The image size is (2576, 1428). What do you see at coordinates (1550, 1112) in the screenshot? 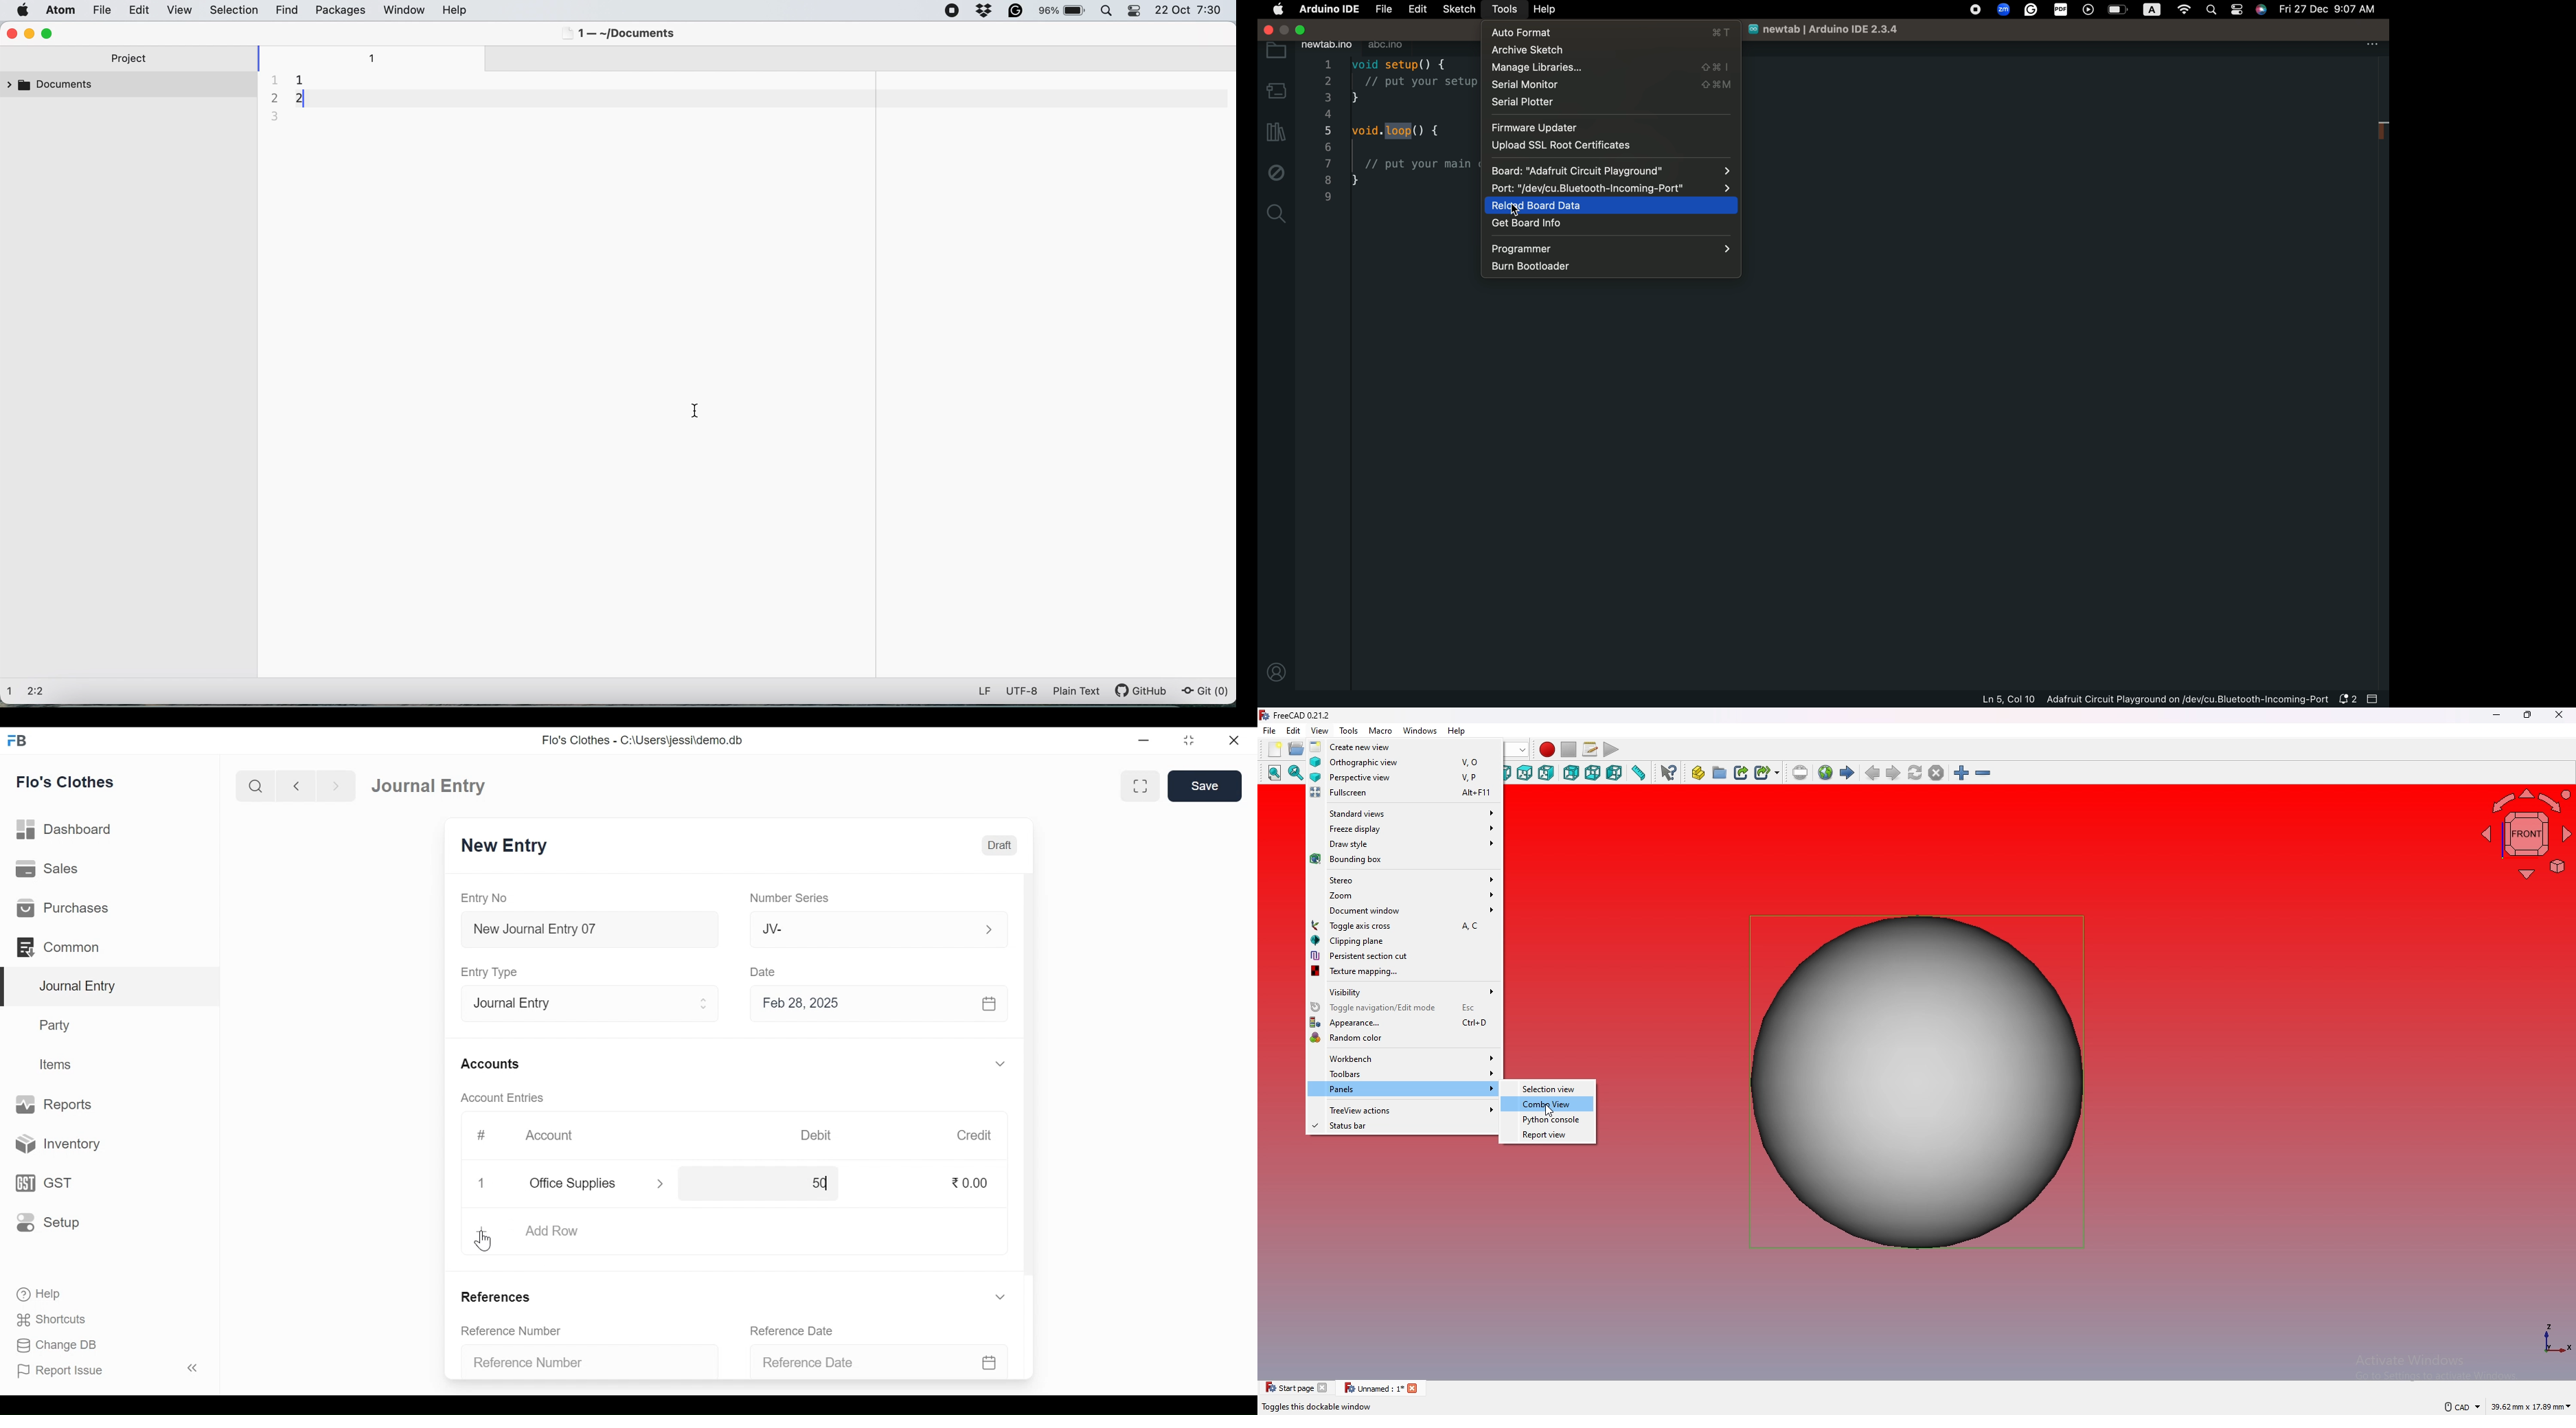
I see `cursor` at bounding box center [1550, 1112].